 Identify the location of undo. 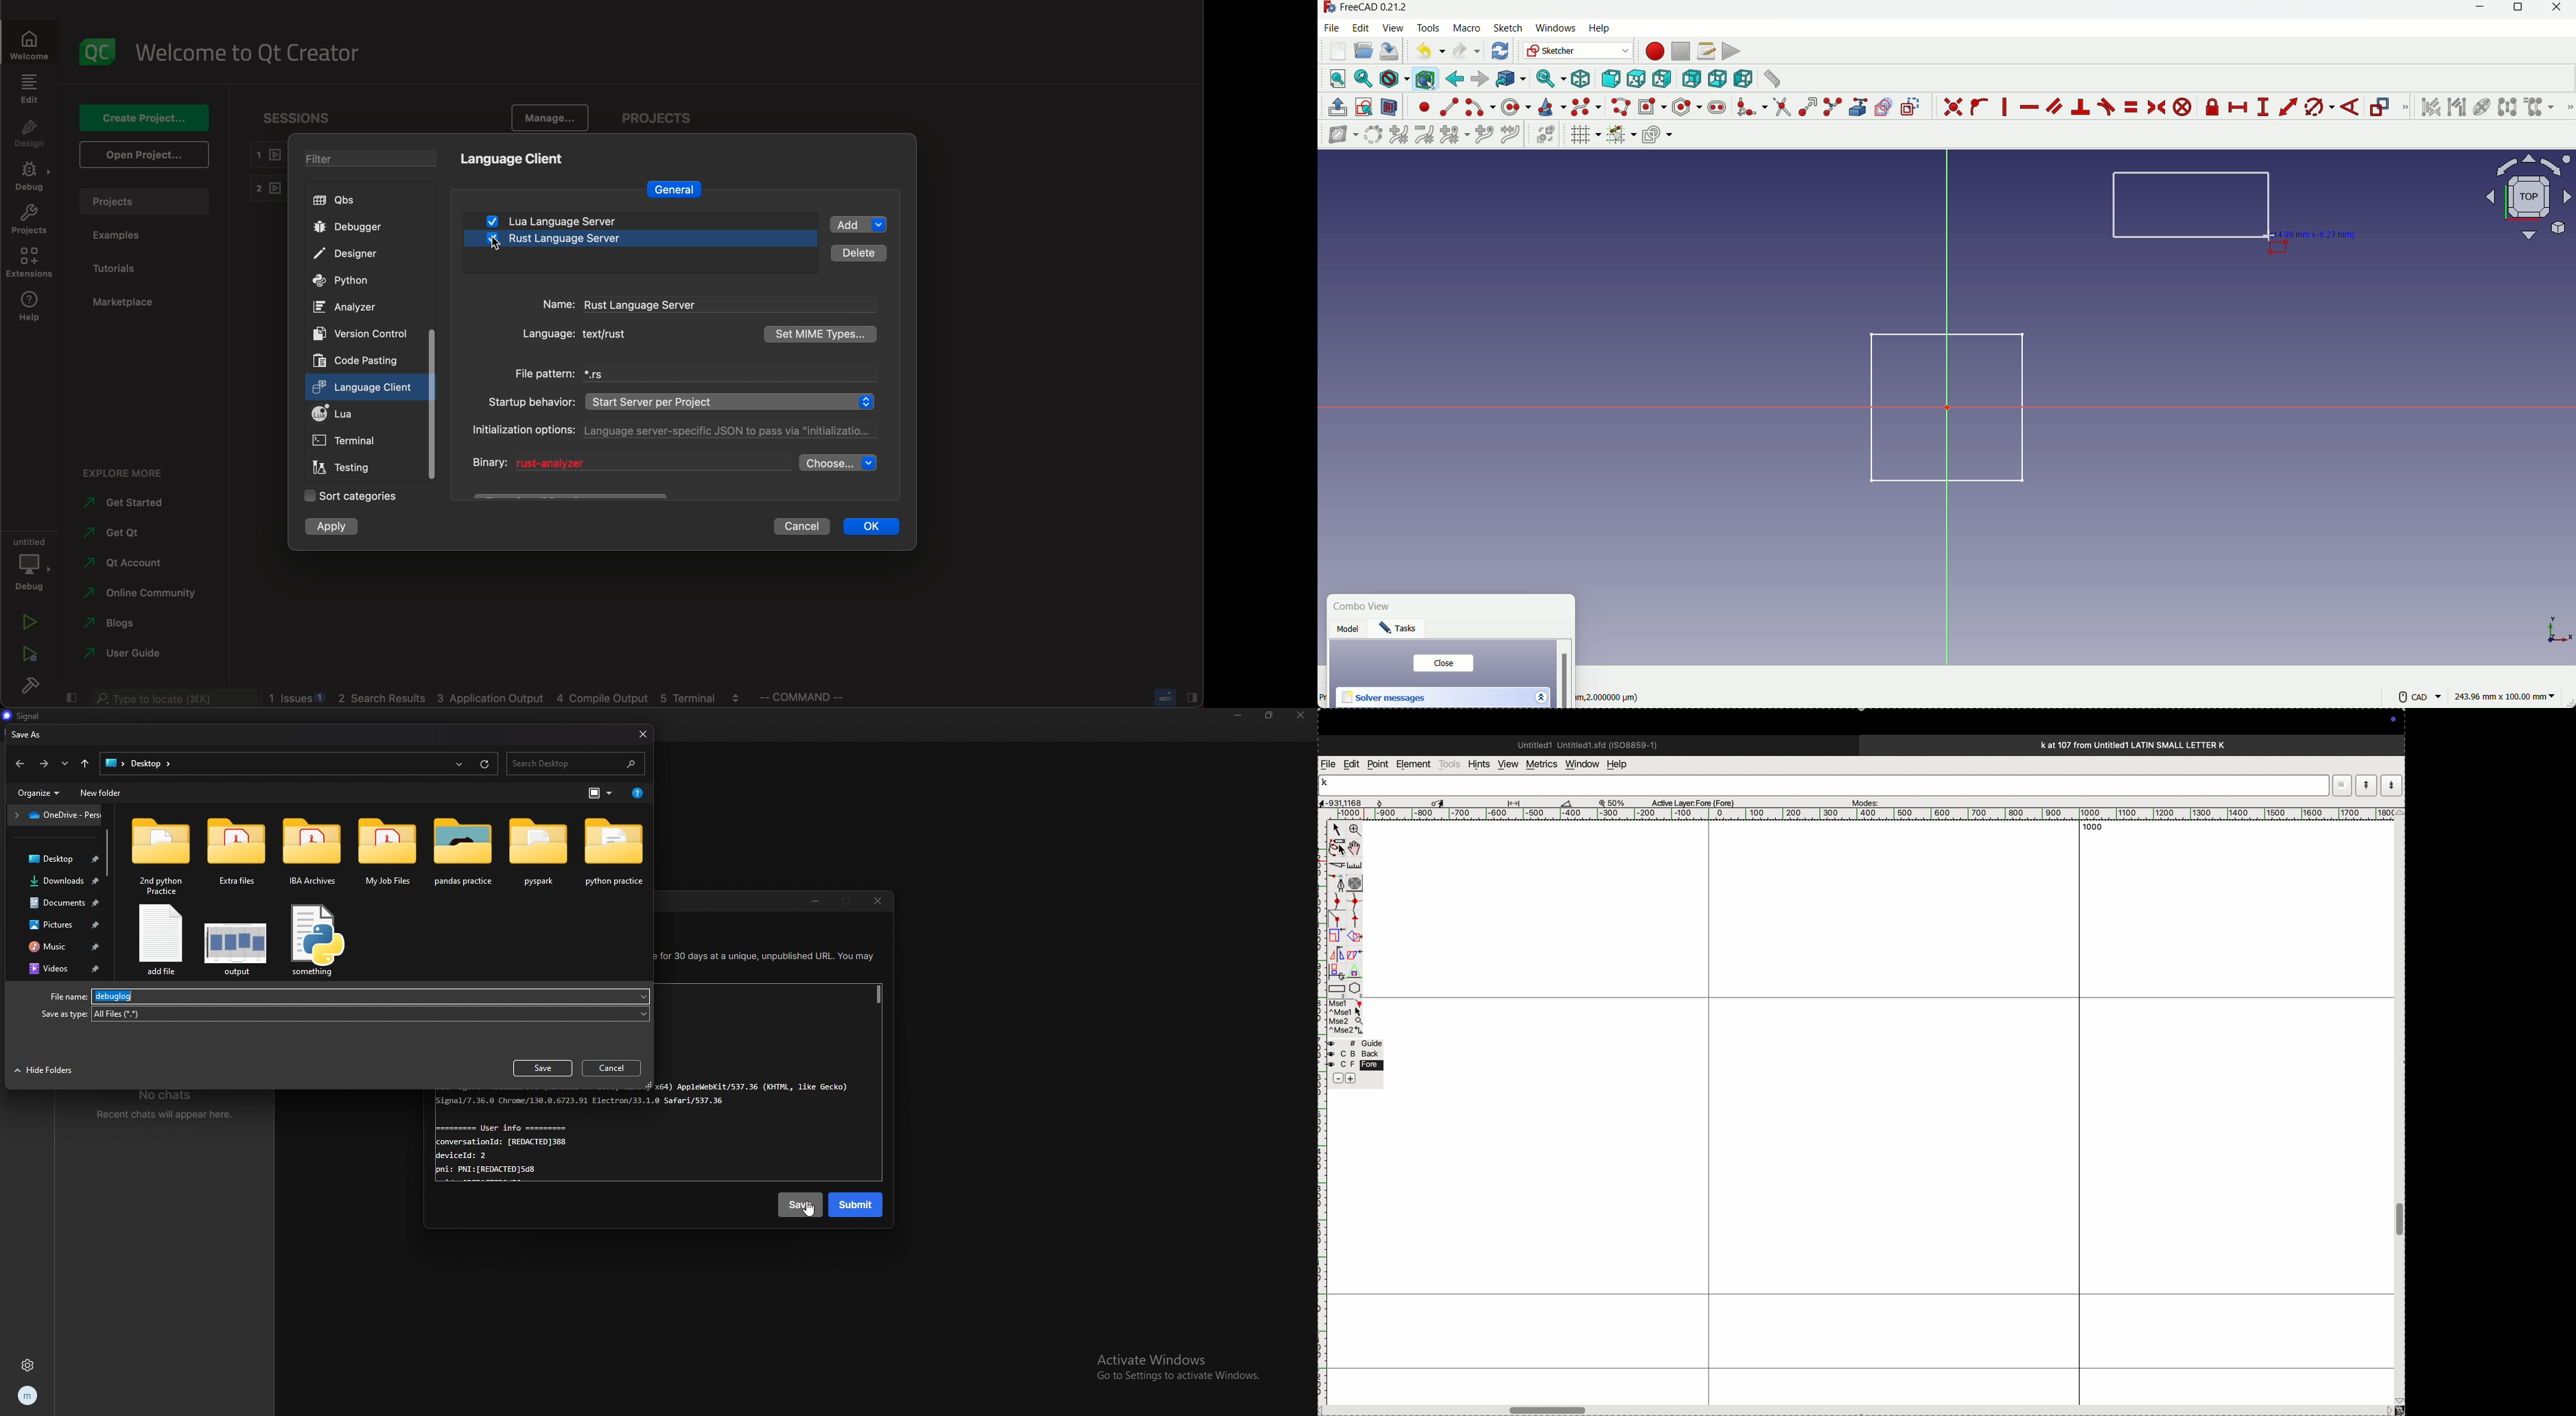
(1428, 50).